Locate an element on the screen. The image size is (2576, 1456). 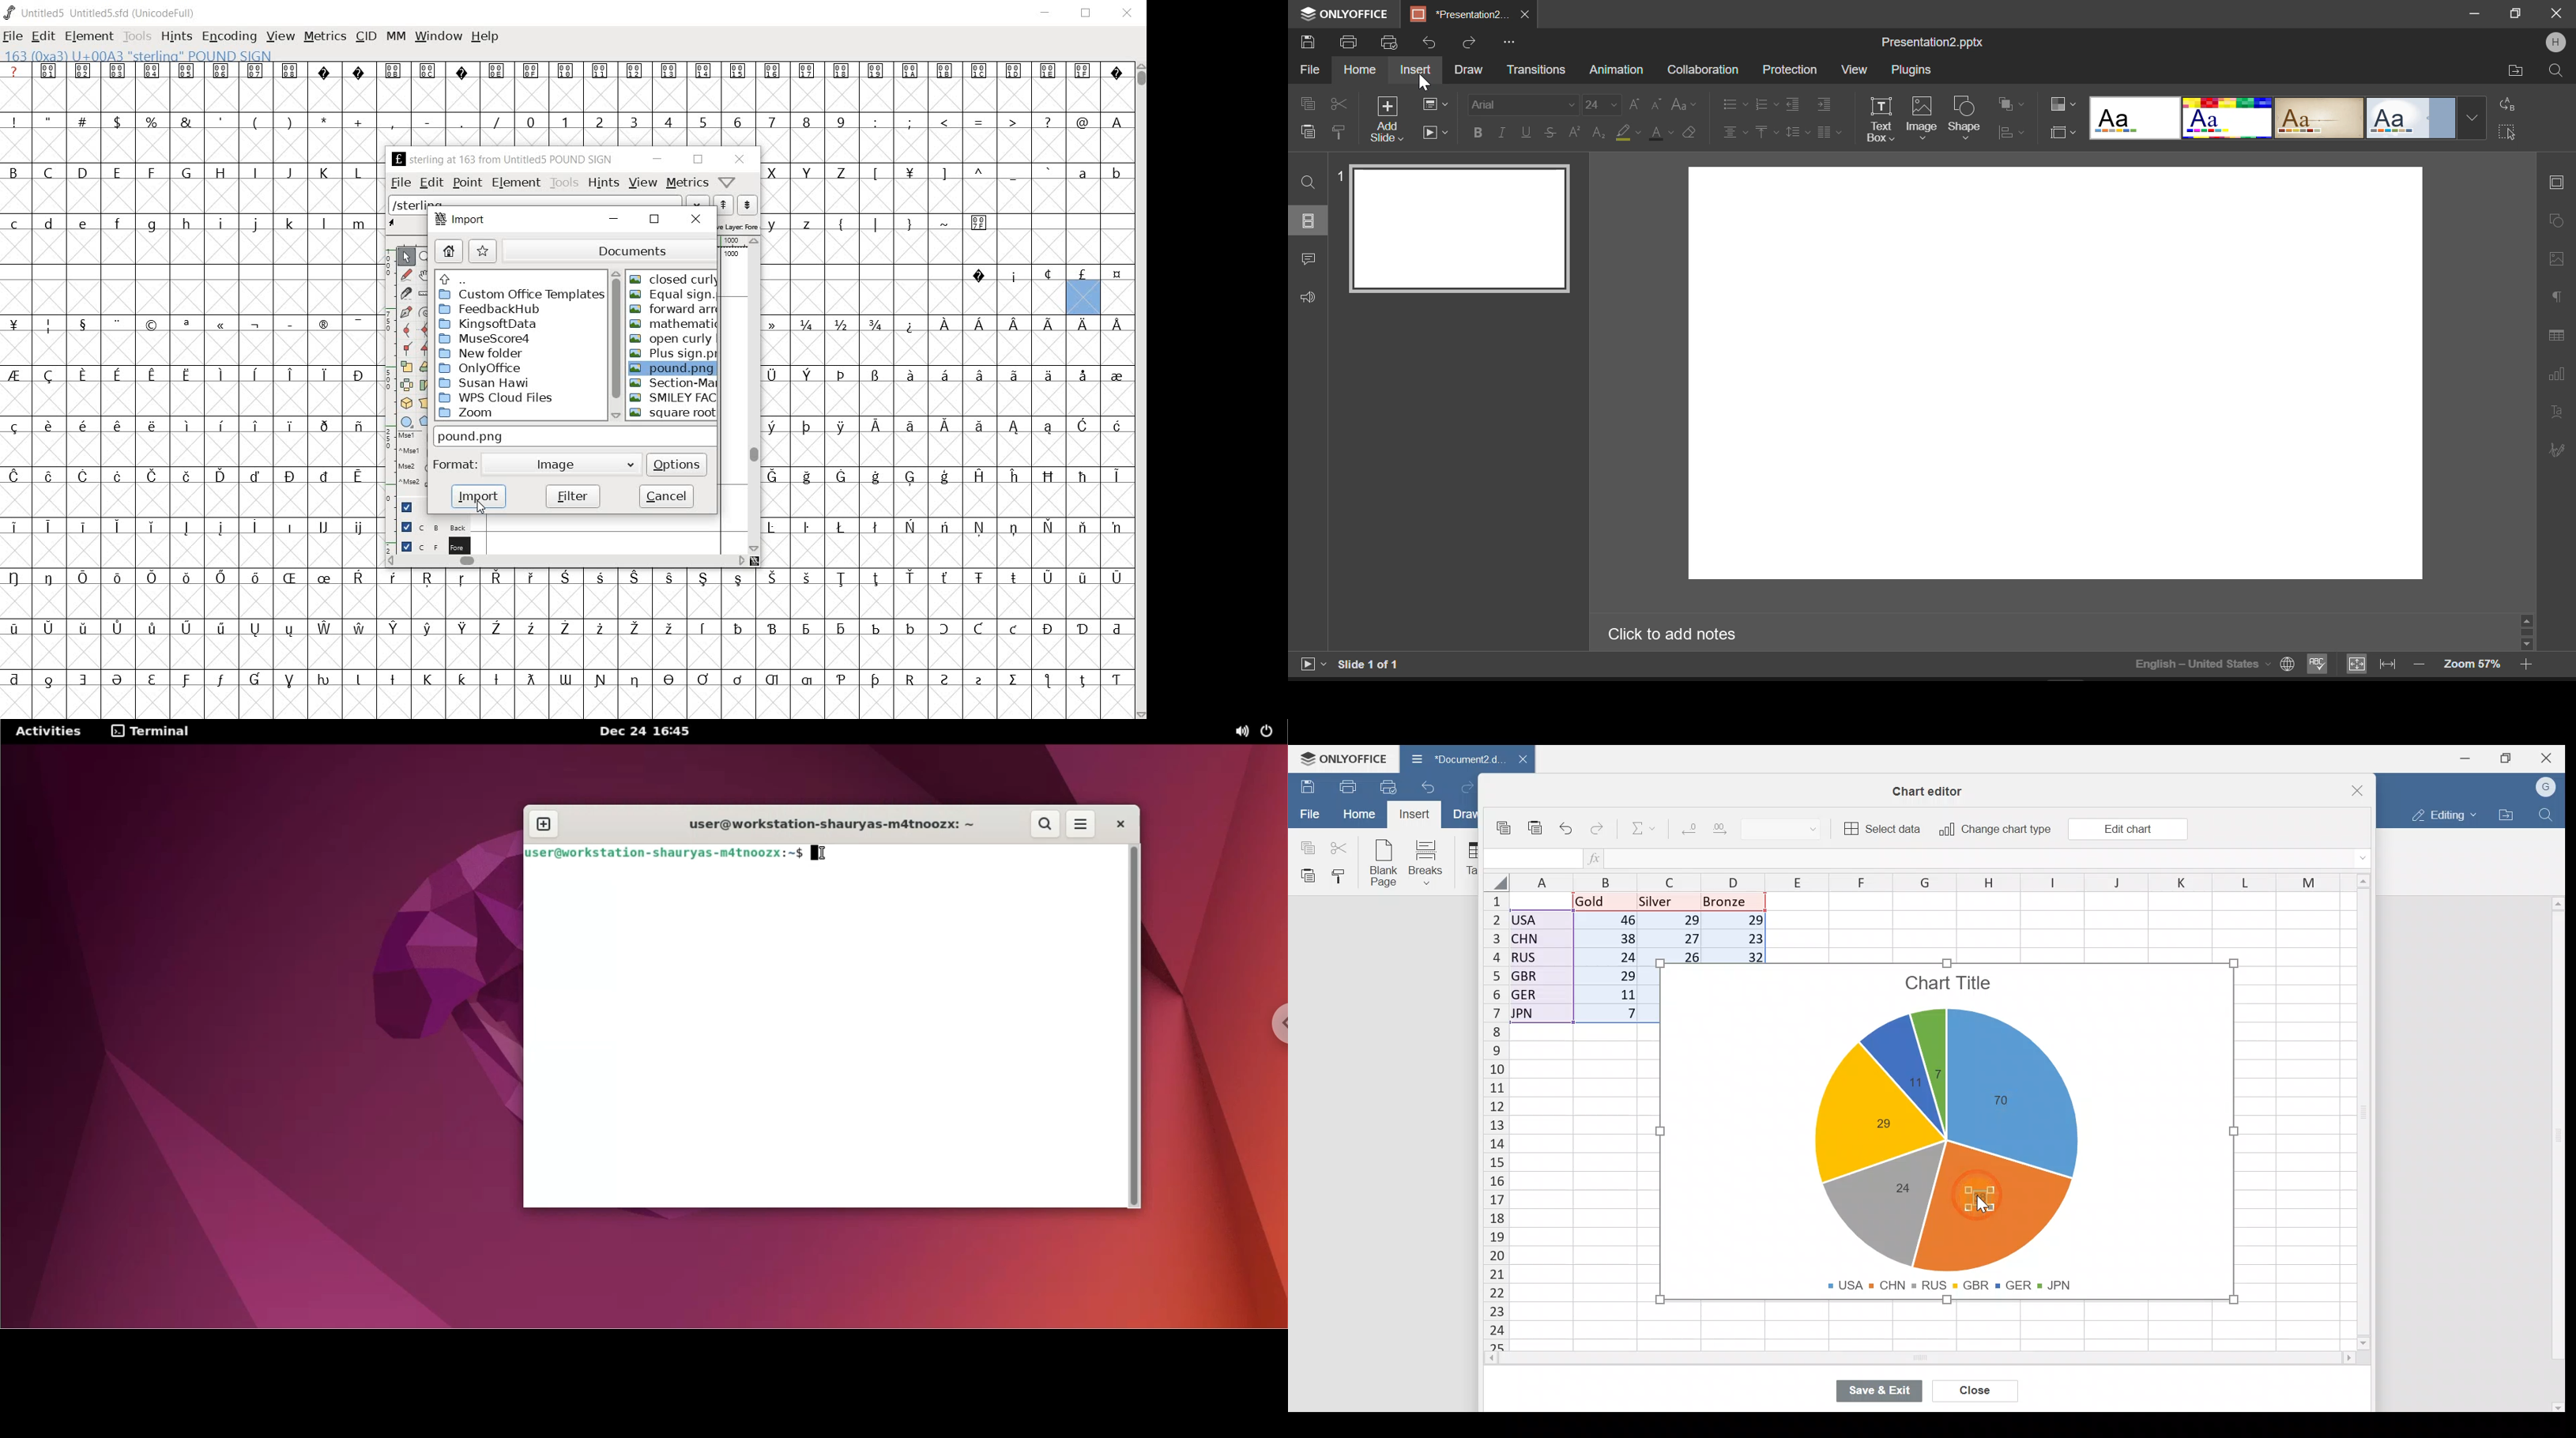
Symbol is located at coordinates (841, 680).